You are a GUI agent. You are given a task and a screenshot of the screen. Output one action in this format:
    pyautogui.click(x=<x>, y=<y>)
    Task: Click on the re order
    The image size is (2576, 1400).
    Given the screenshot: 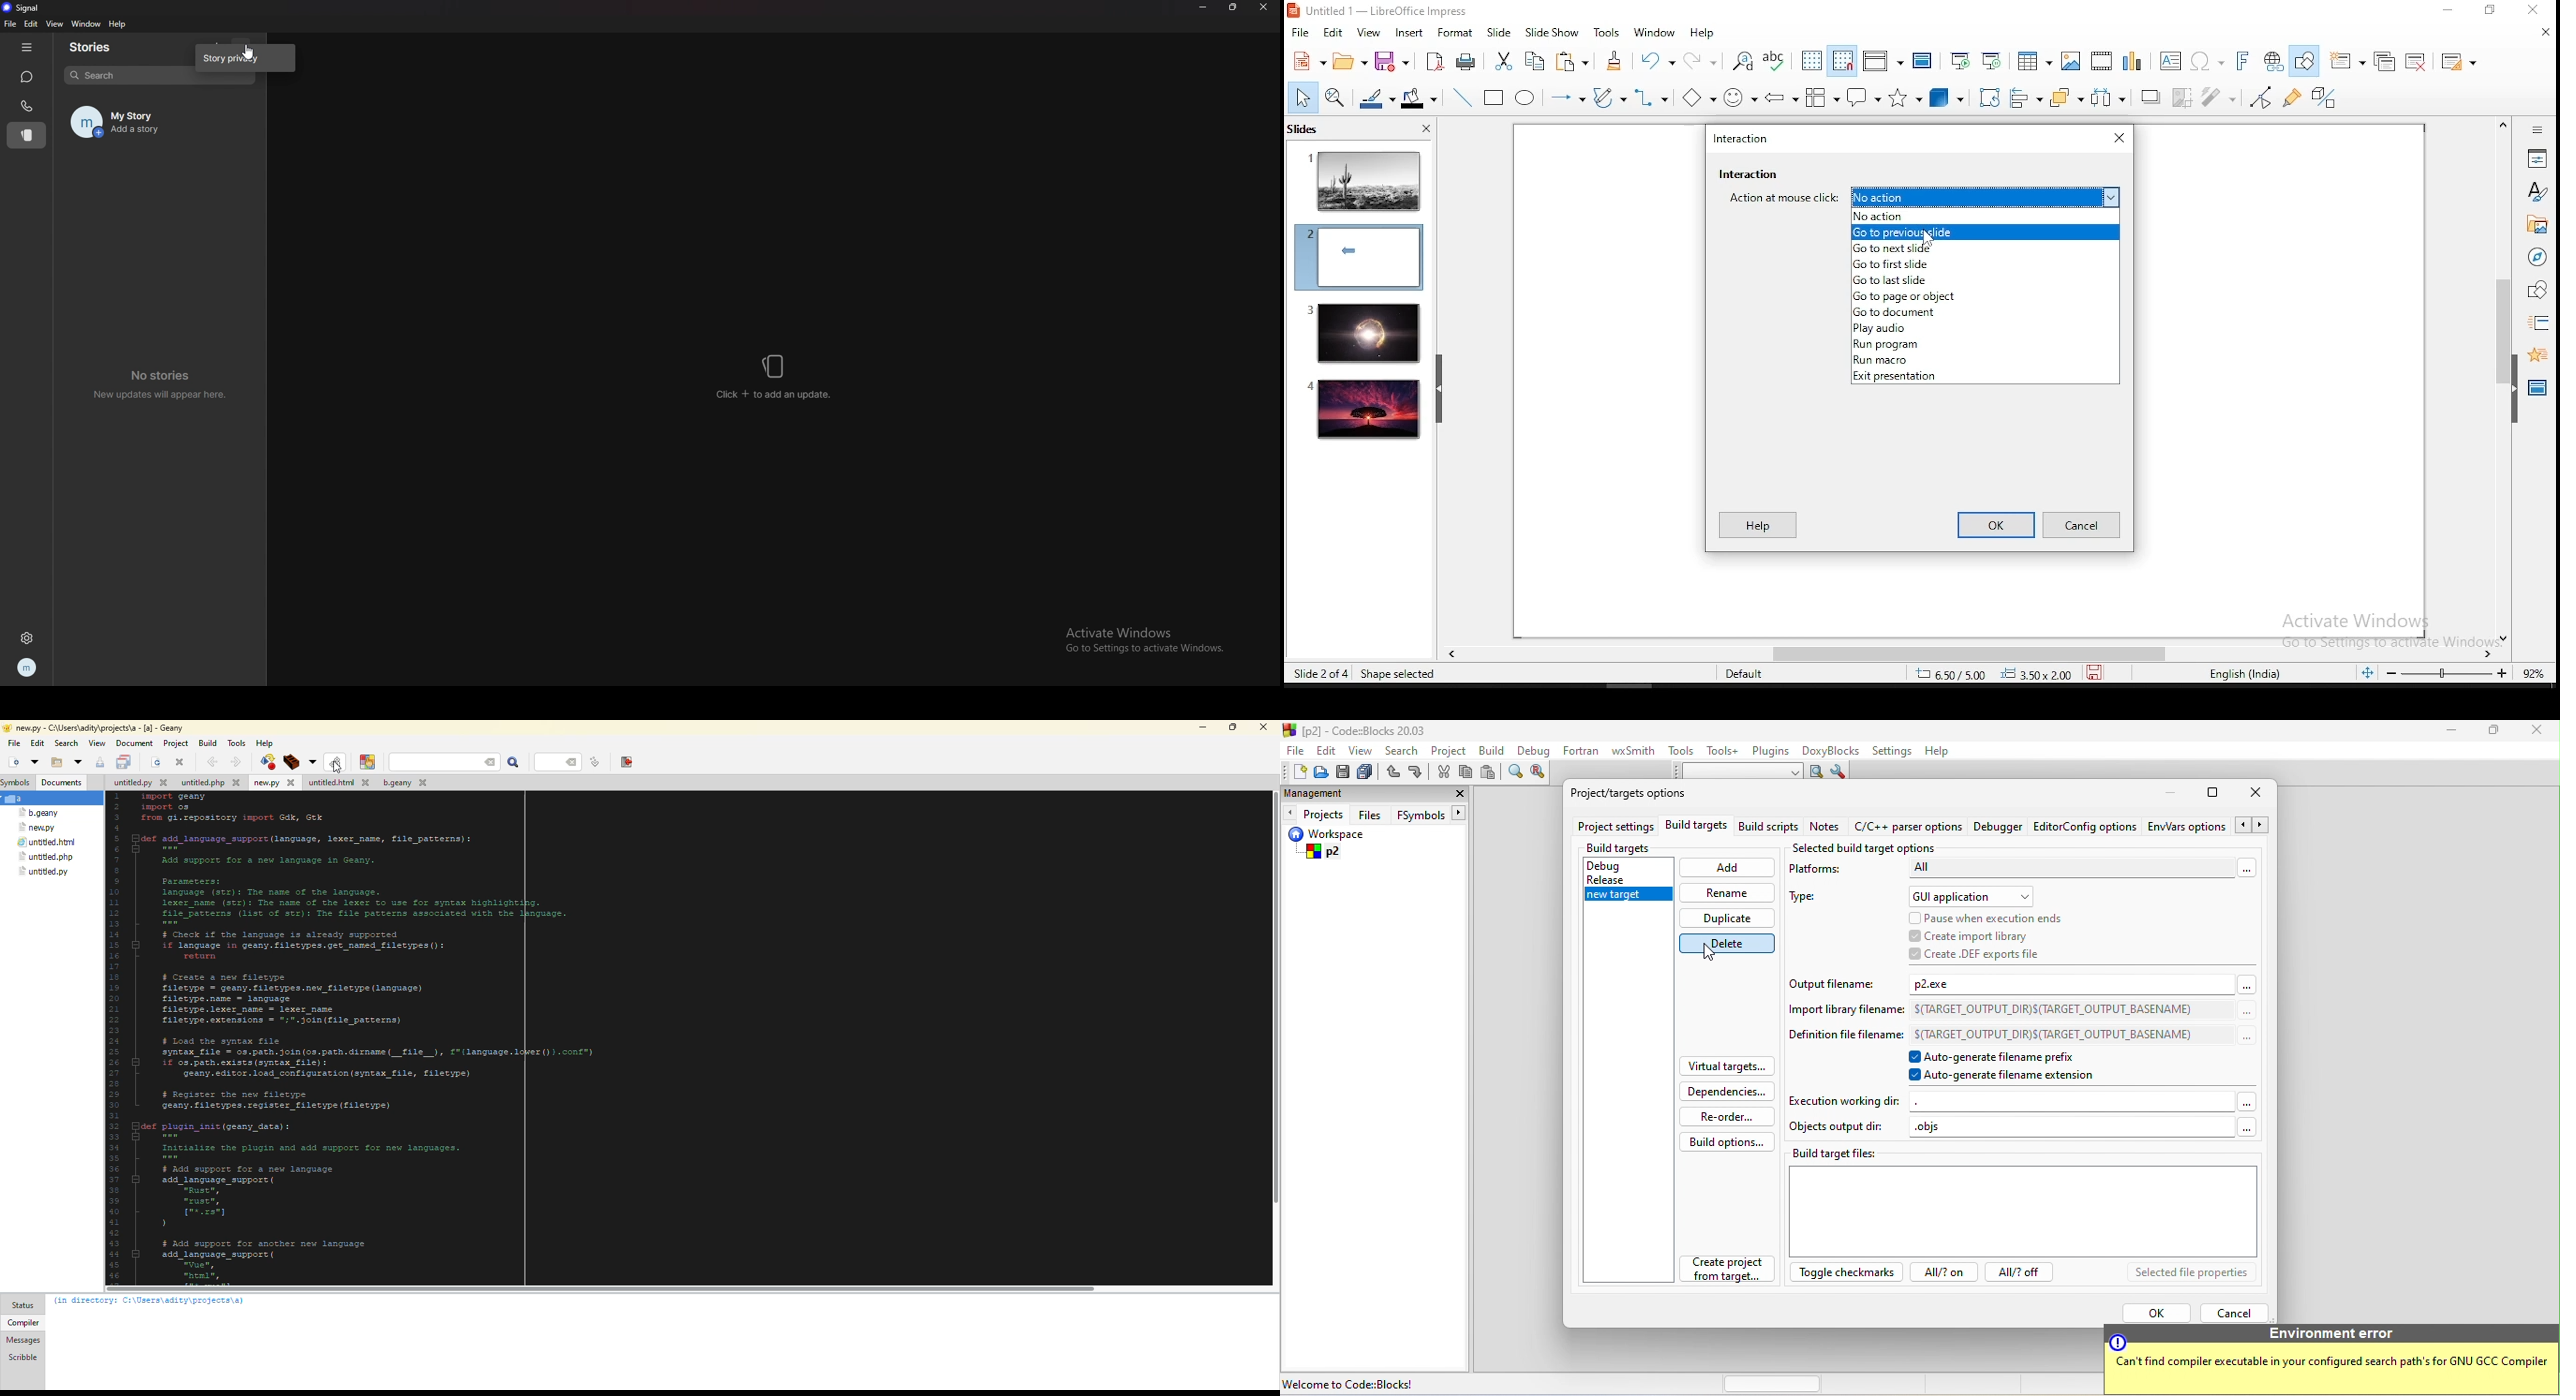 What is the action you would take?
    pyautogui.click(x=1723, y=1116)
    